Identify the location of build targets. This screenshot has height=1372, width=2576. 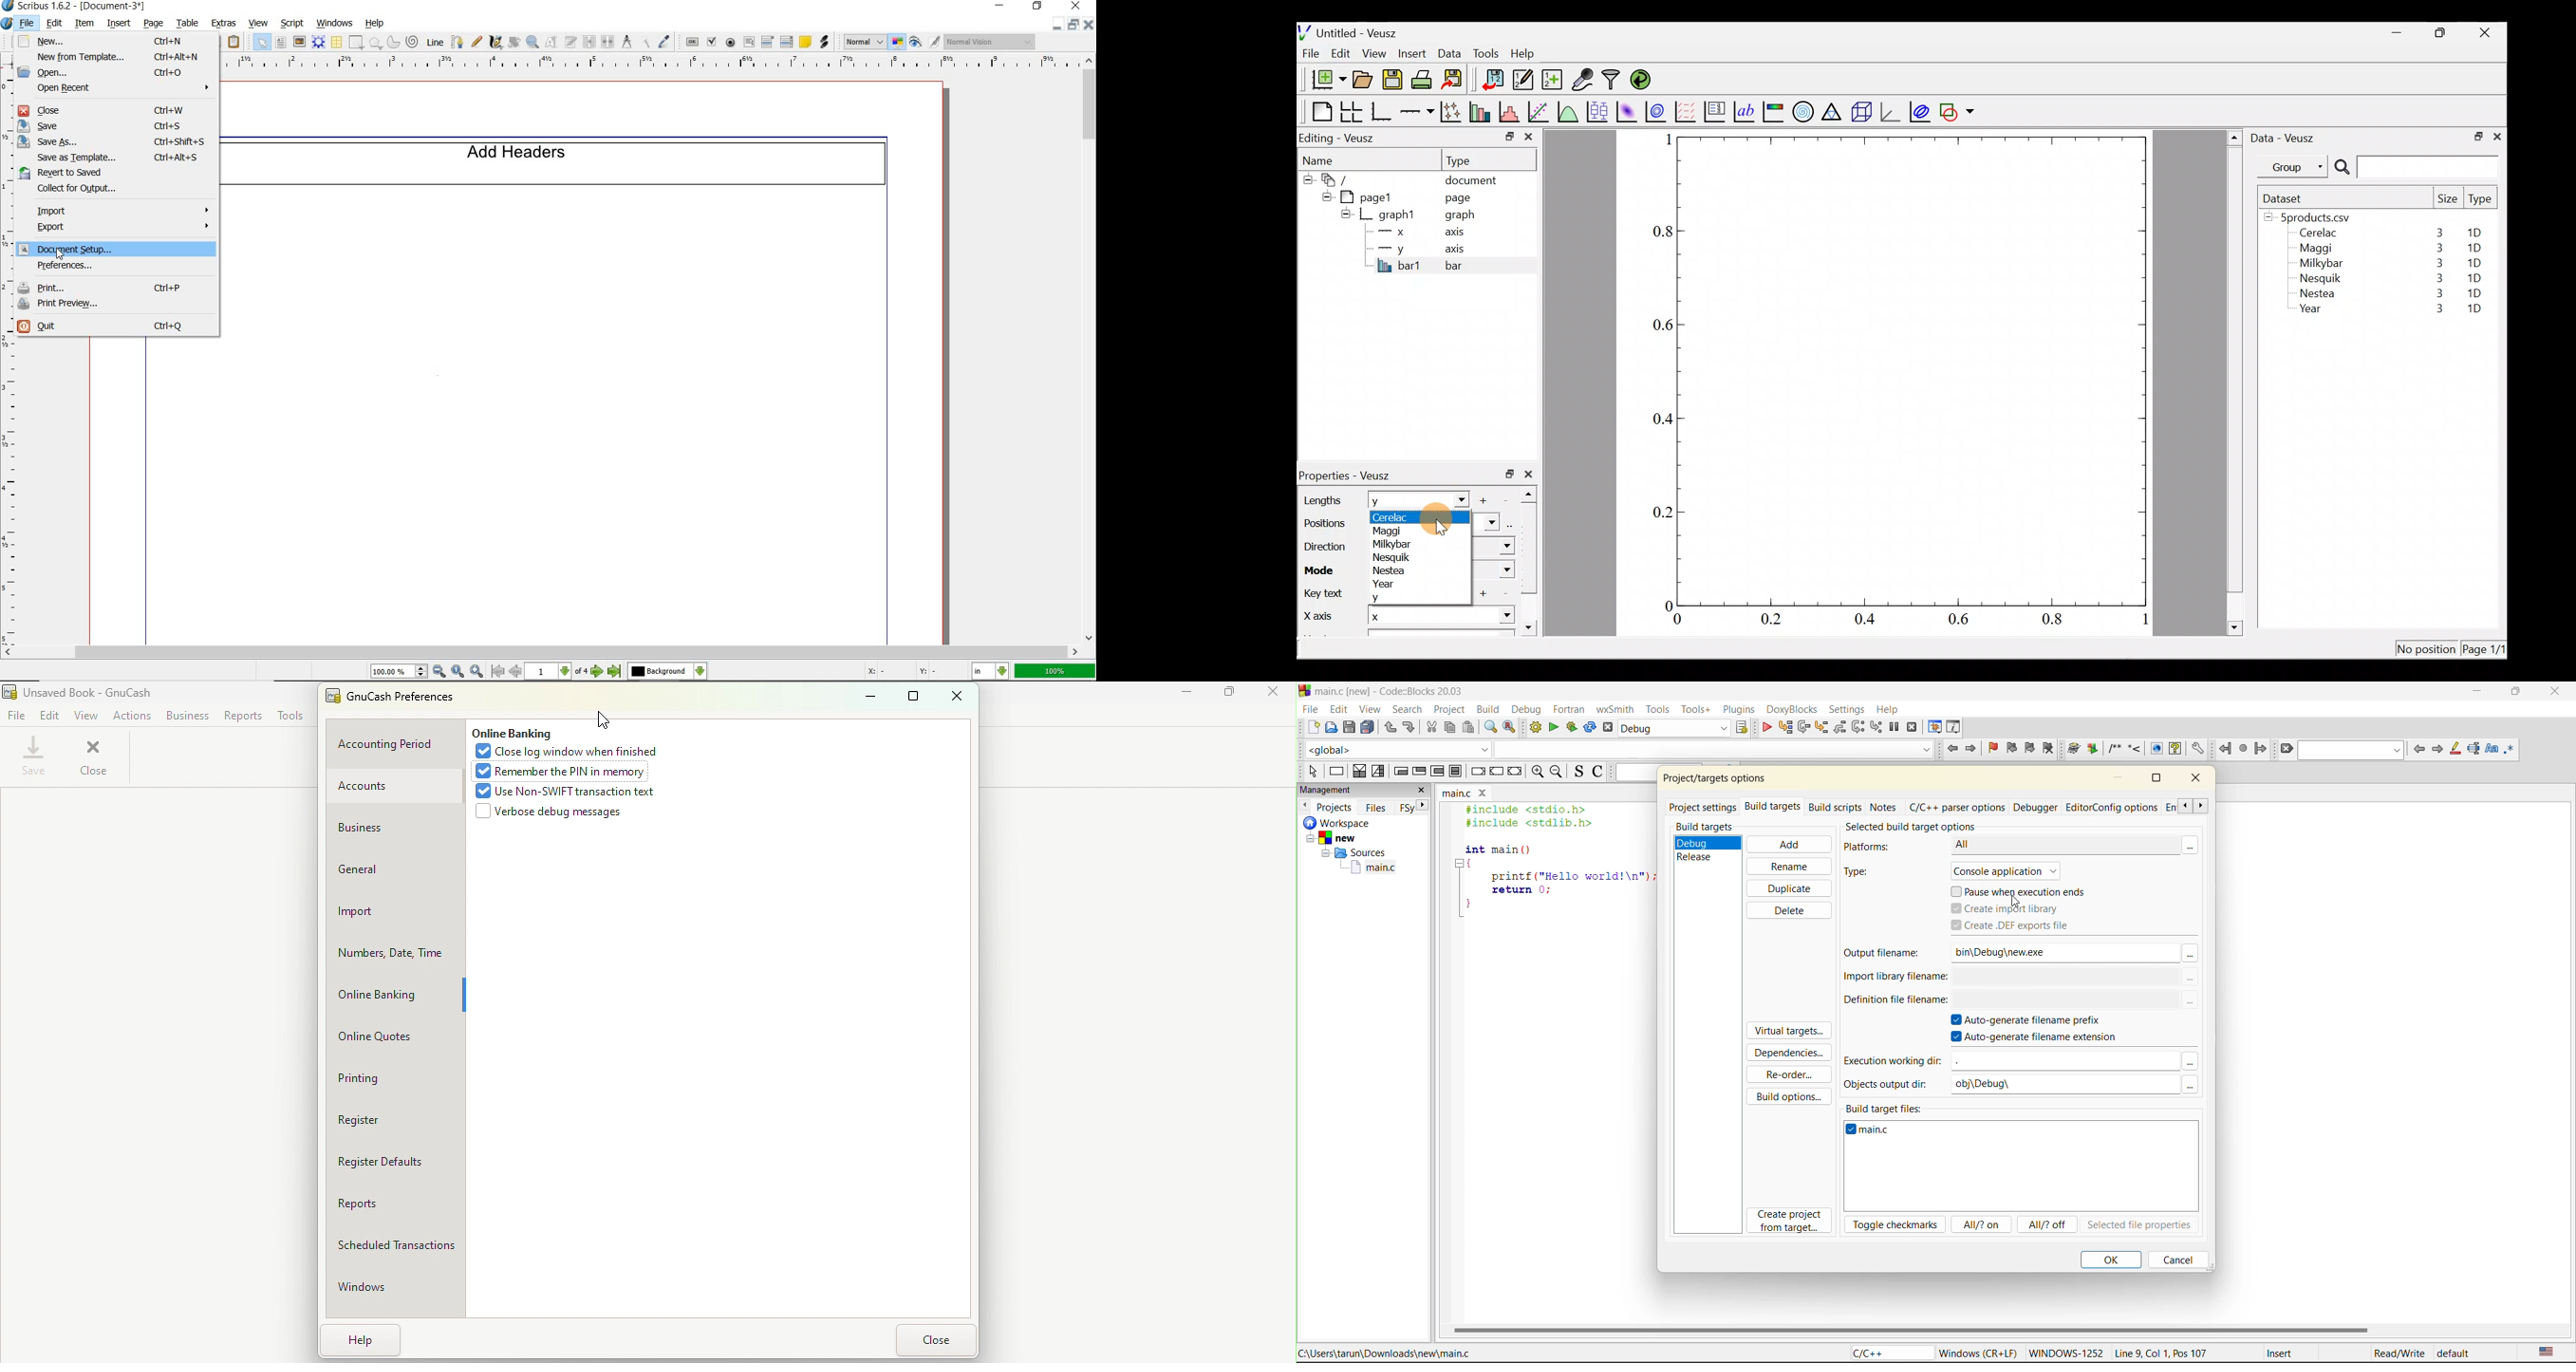
(1707, 827).